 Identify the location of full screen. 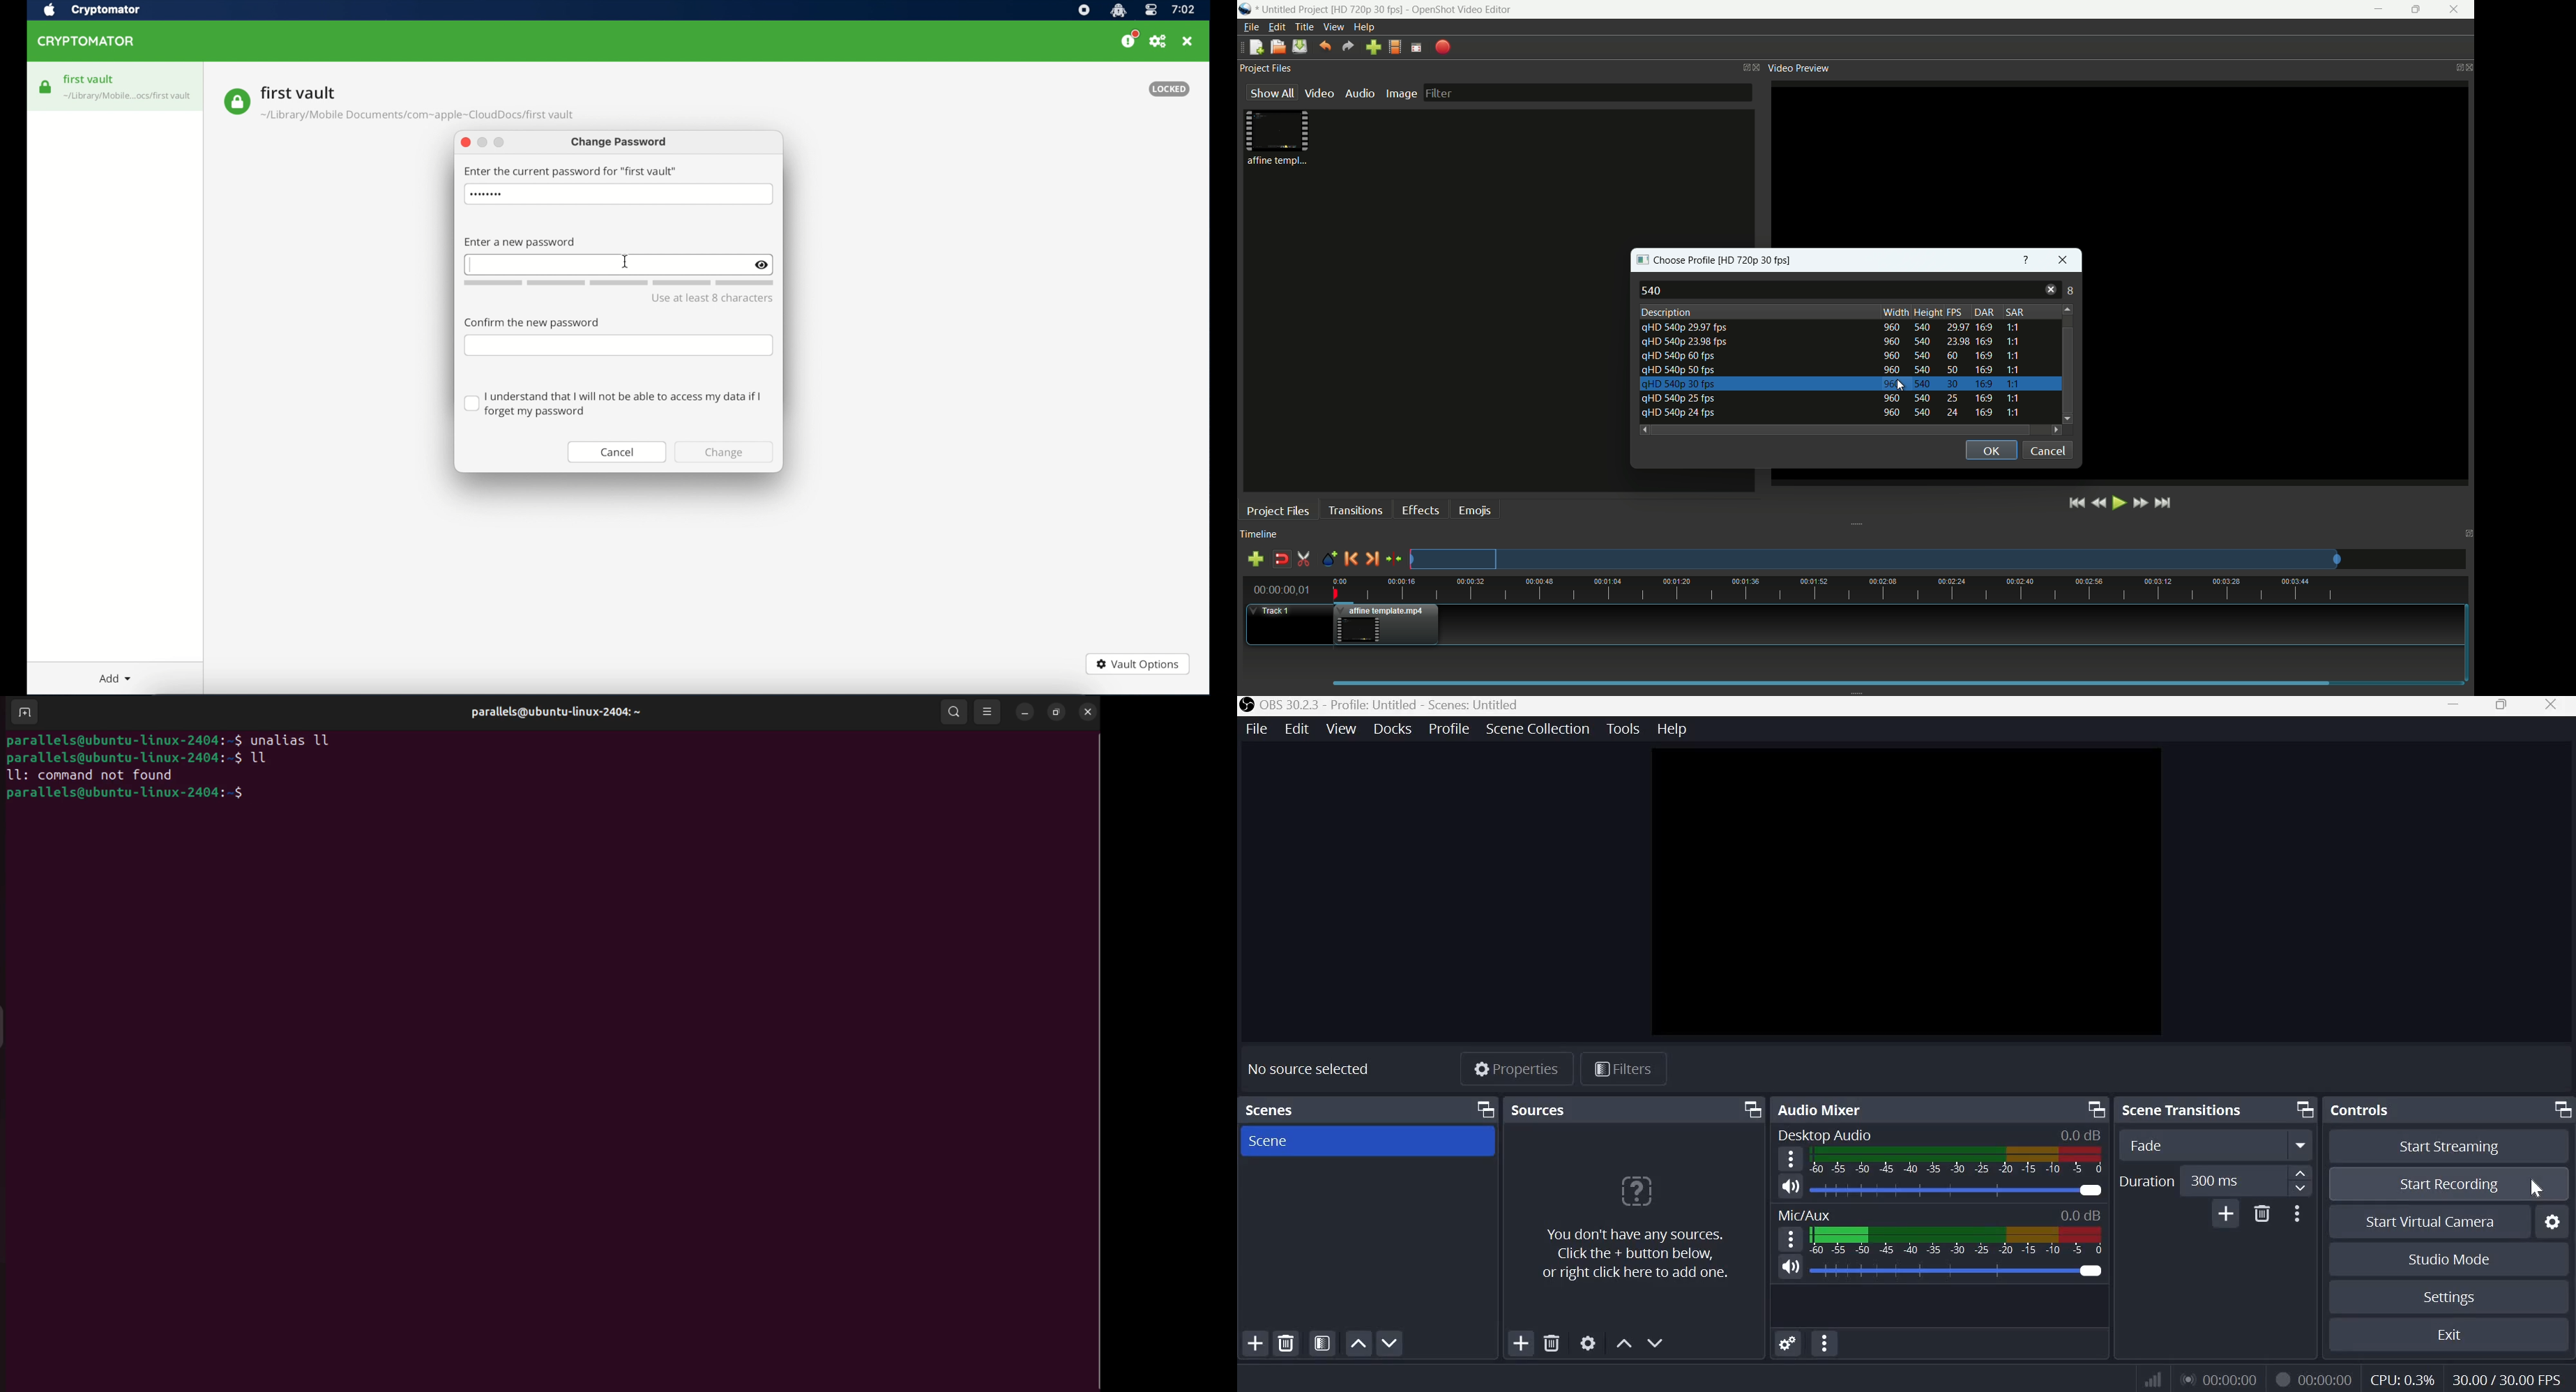
(1418, 48).